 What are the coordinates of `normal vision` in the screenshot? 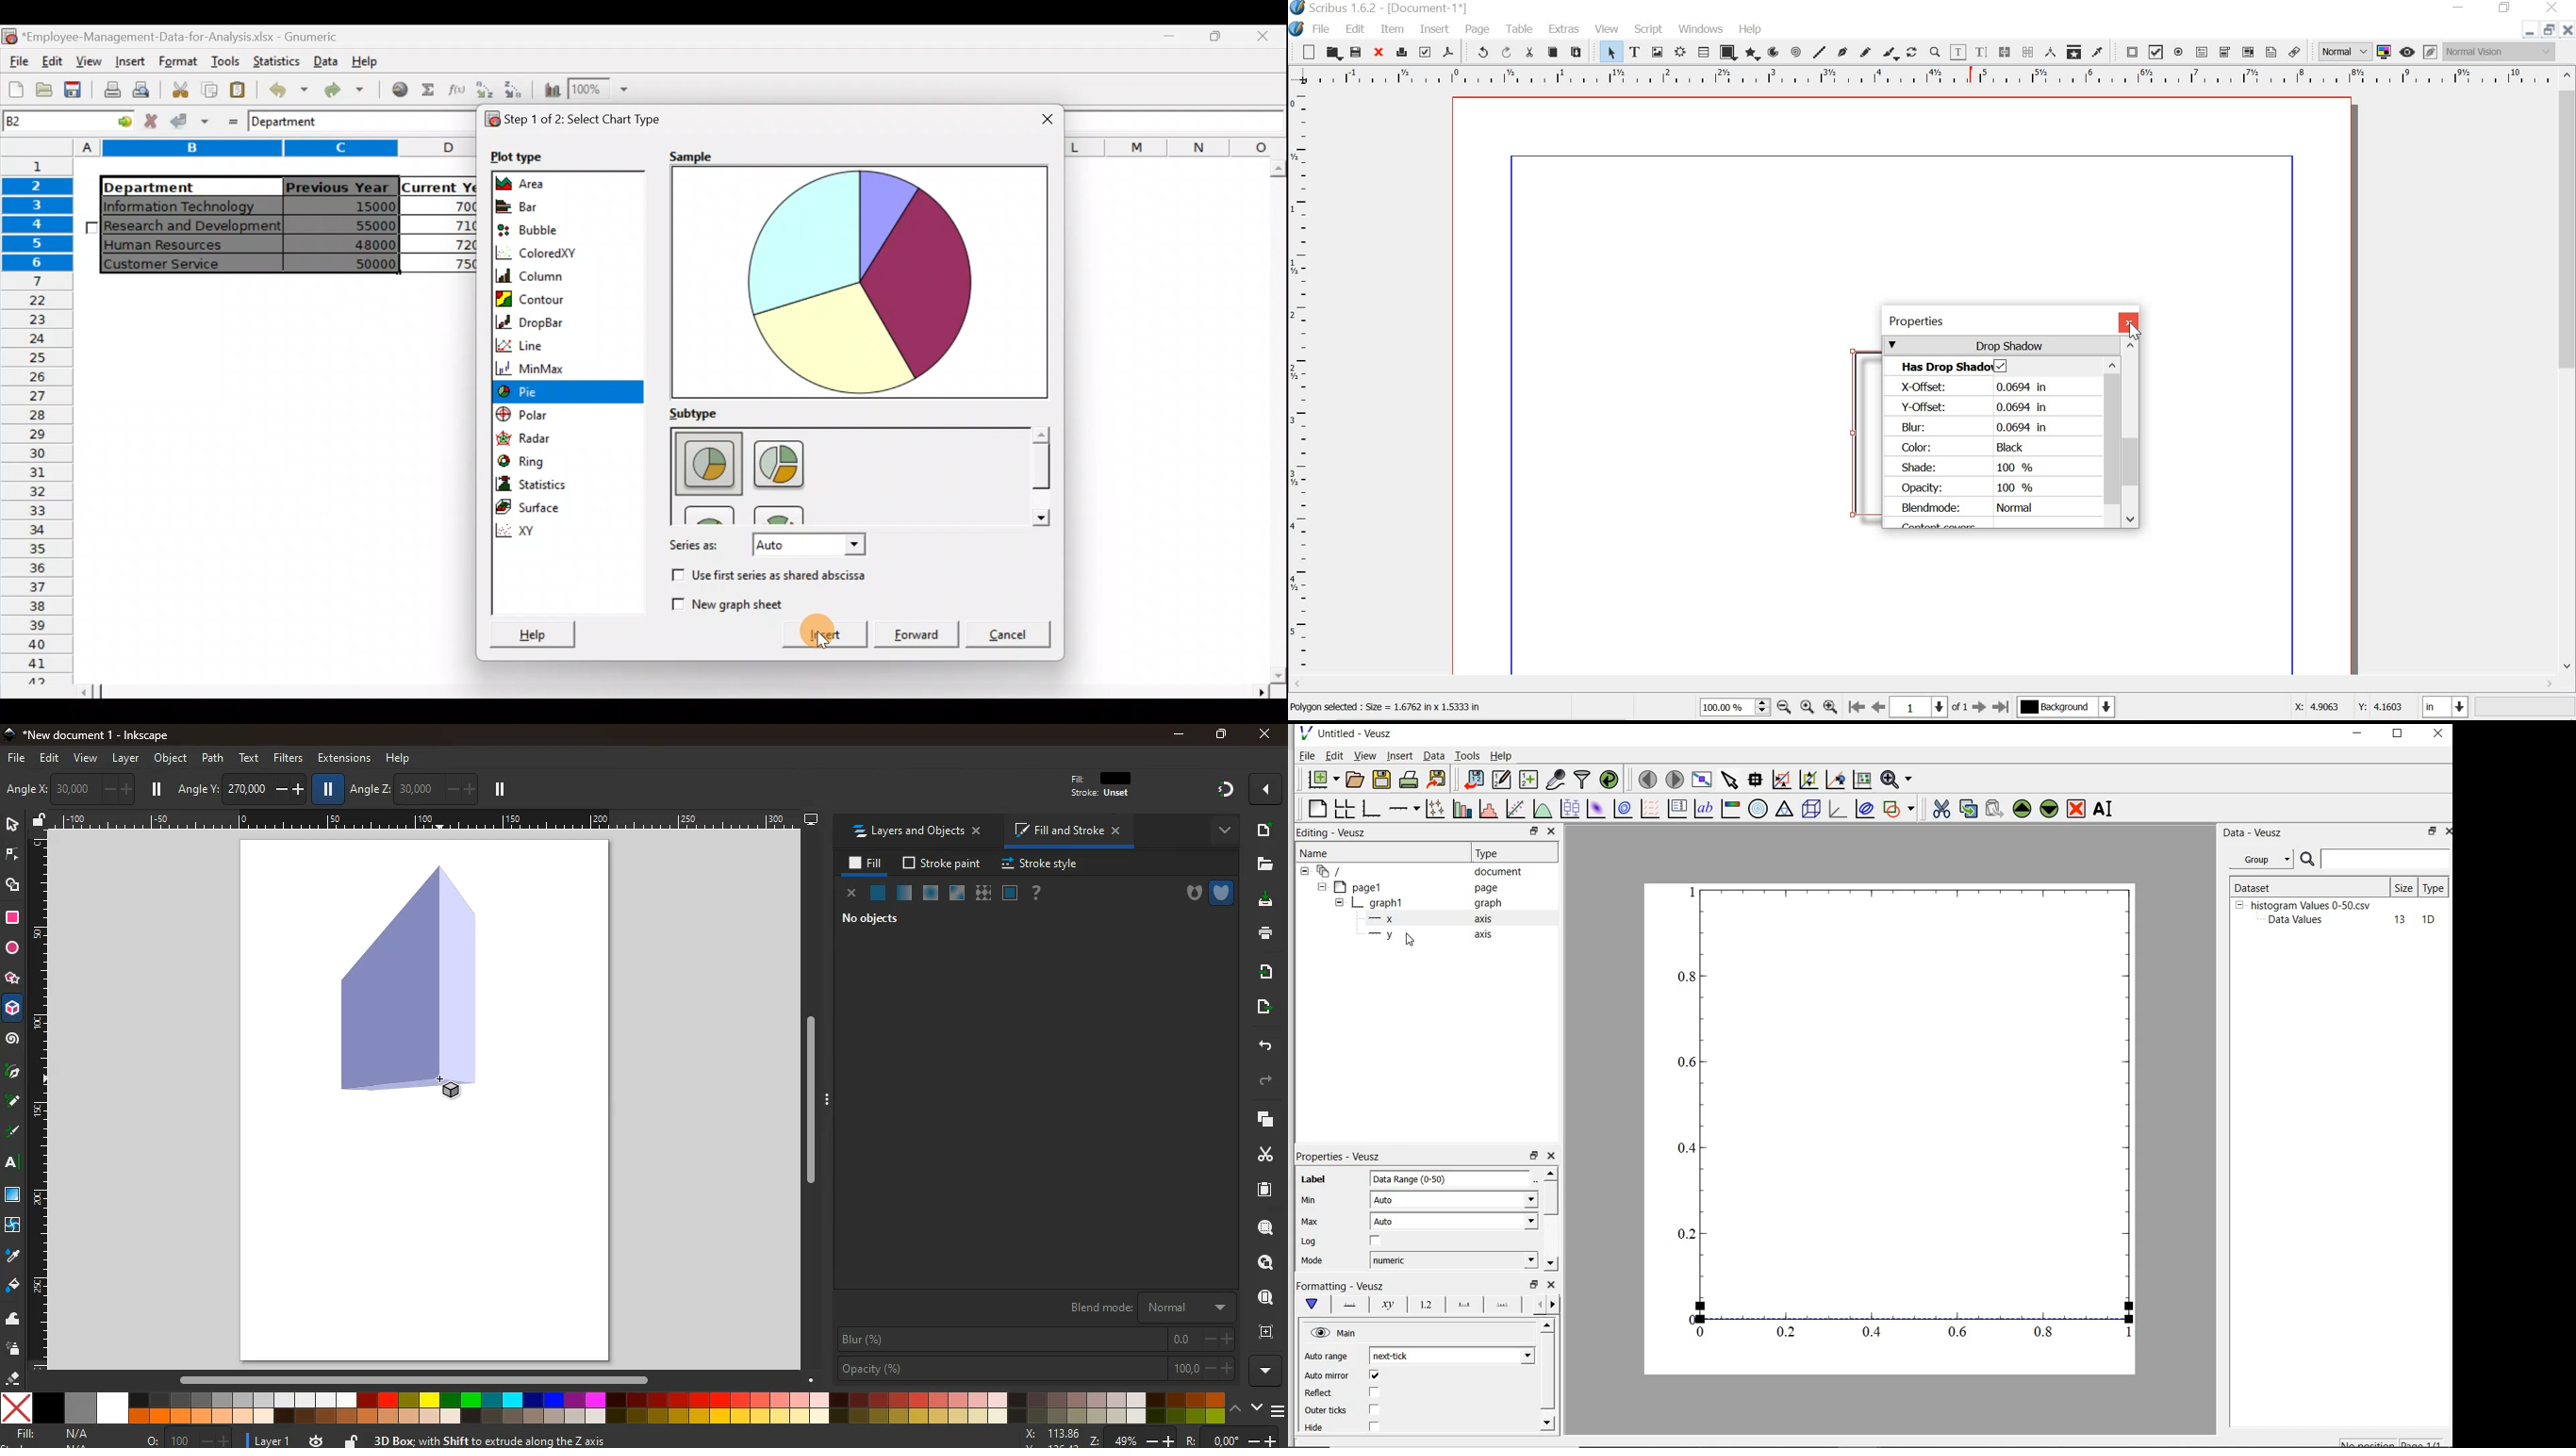 It's located at (2500, 51).